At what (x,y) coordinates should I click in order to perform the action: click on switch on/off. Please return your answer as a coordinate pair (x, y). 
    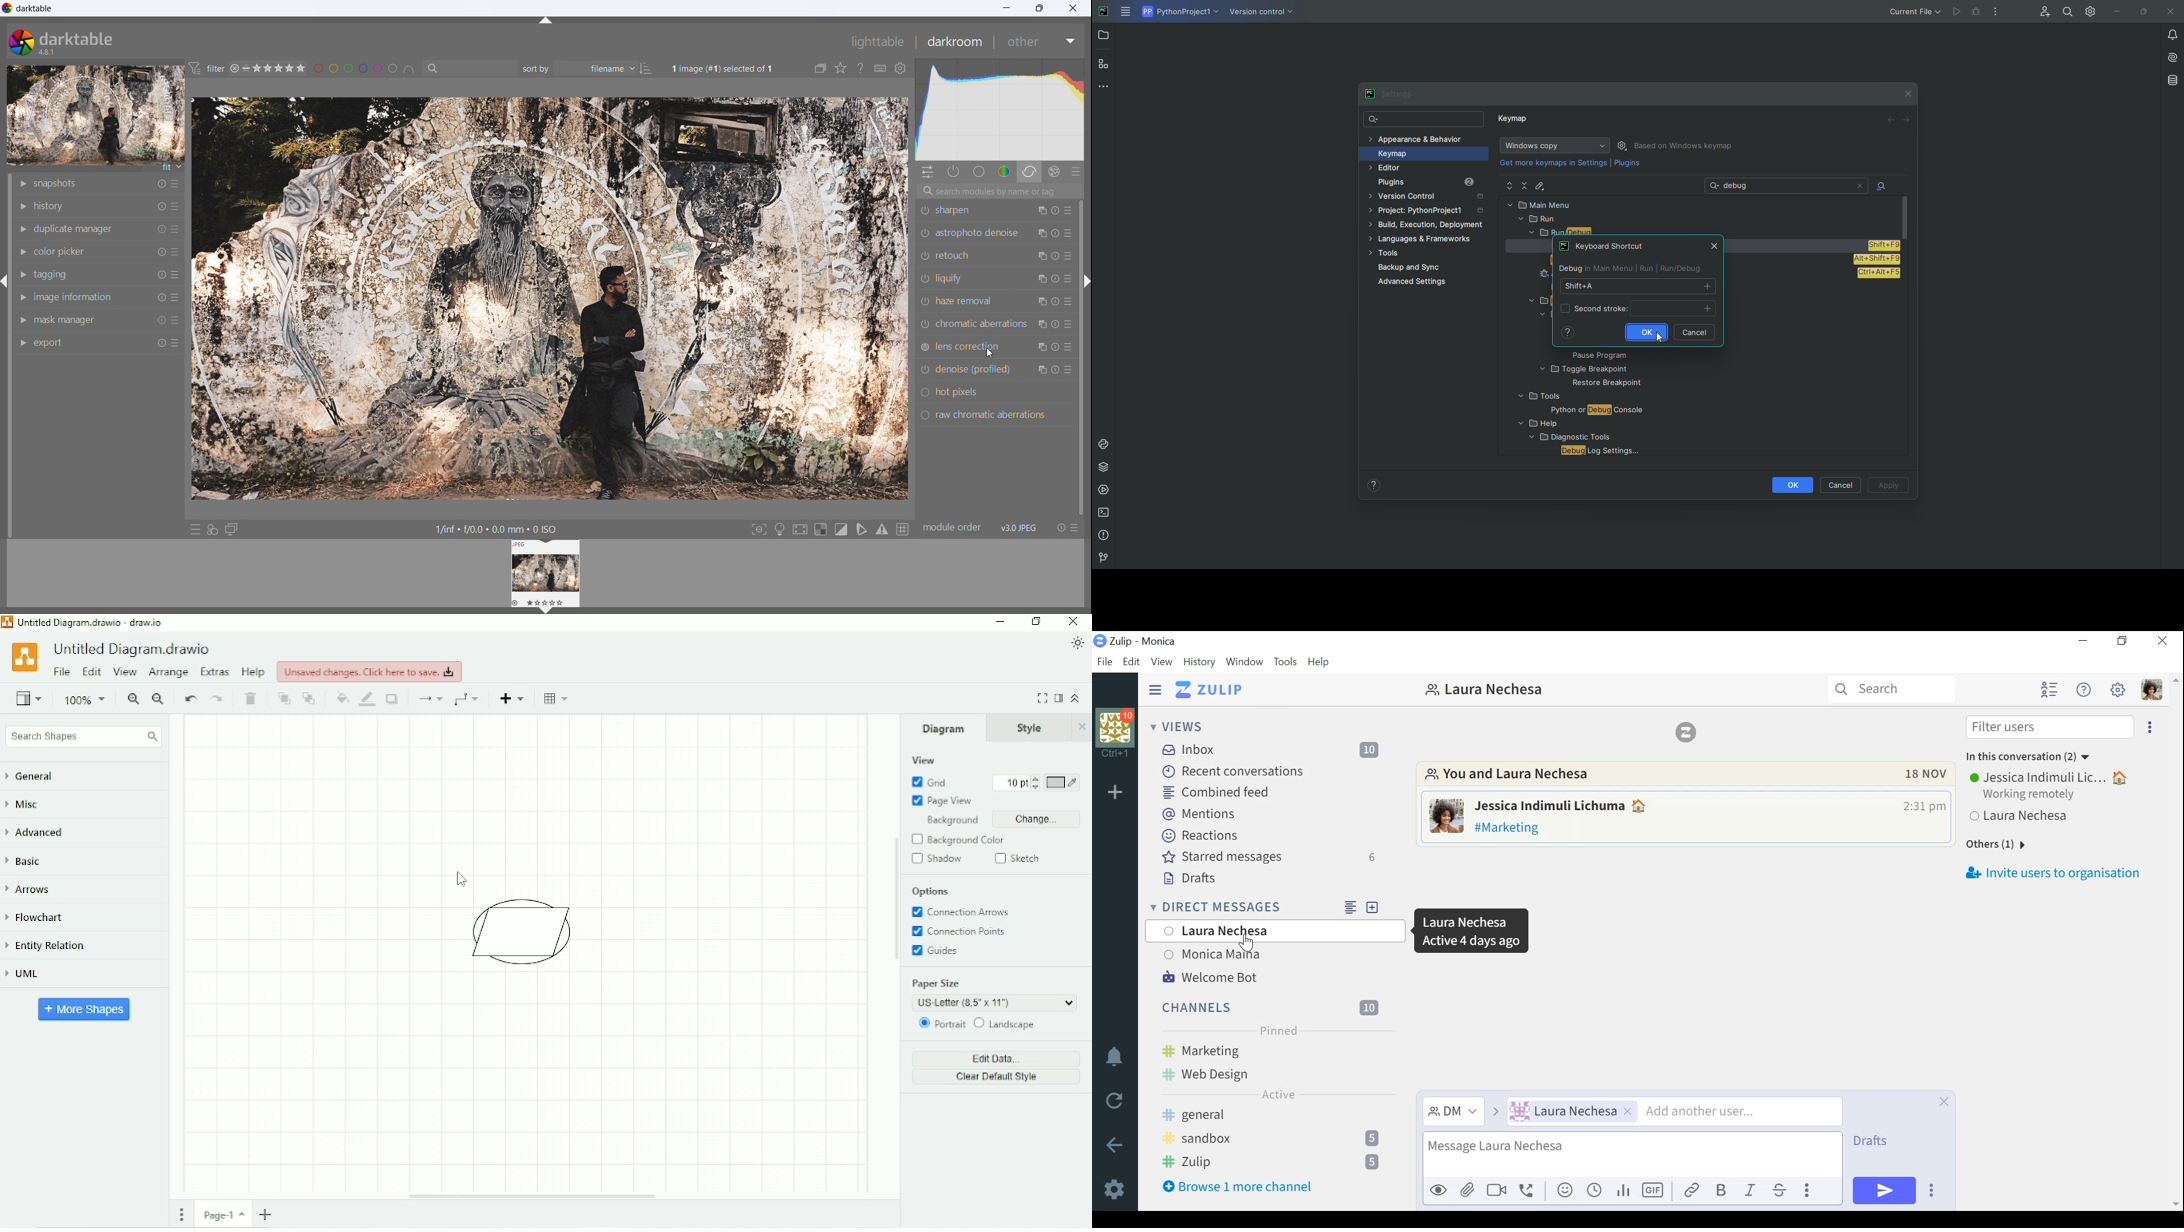
    Looking at the image, I should click on (926, 314).